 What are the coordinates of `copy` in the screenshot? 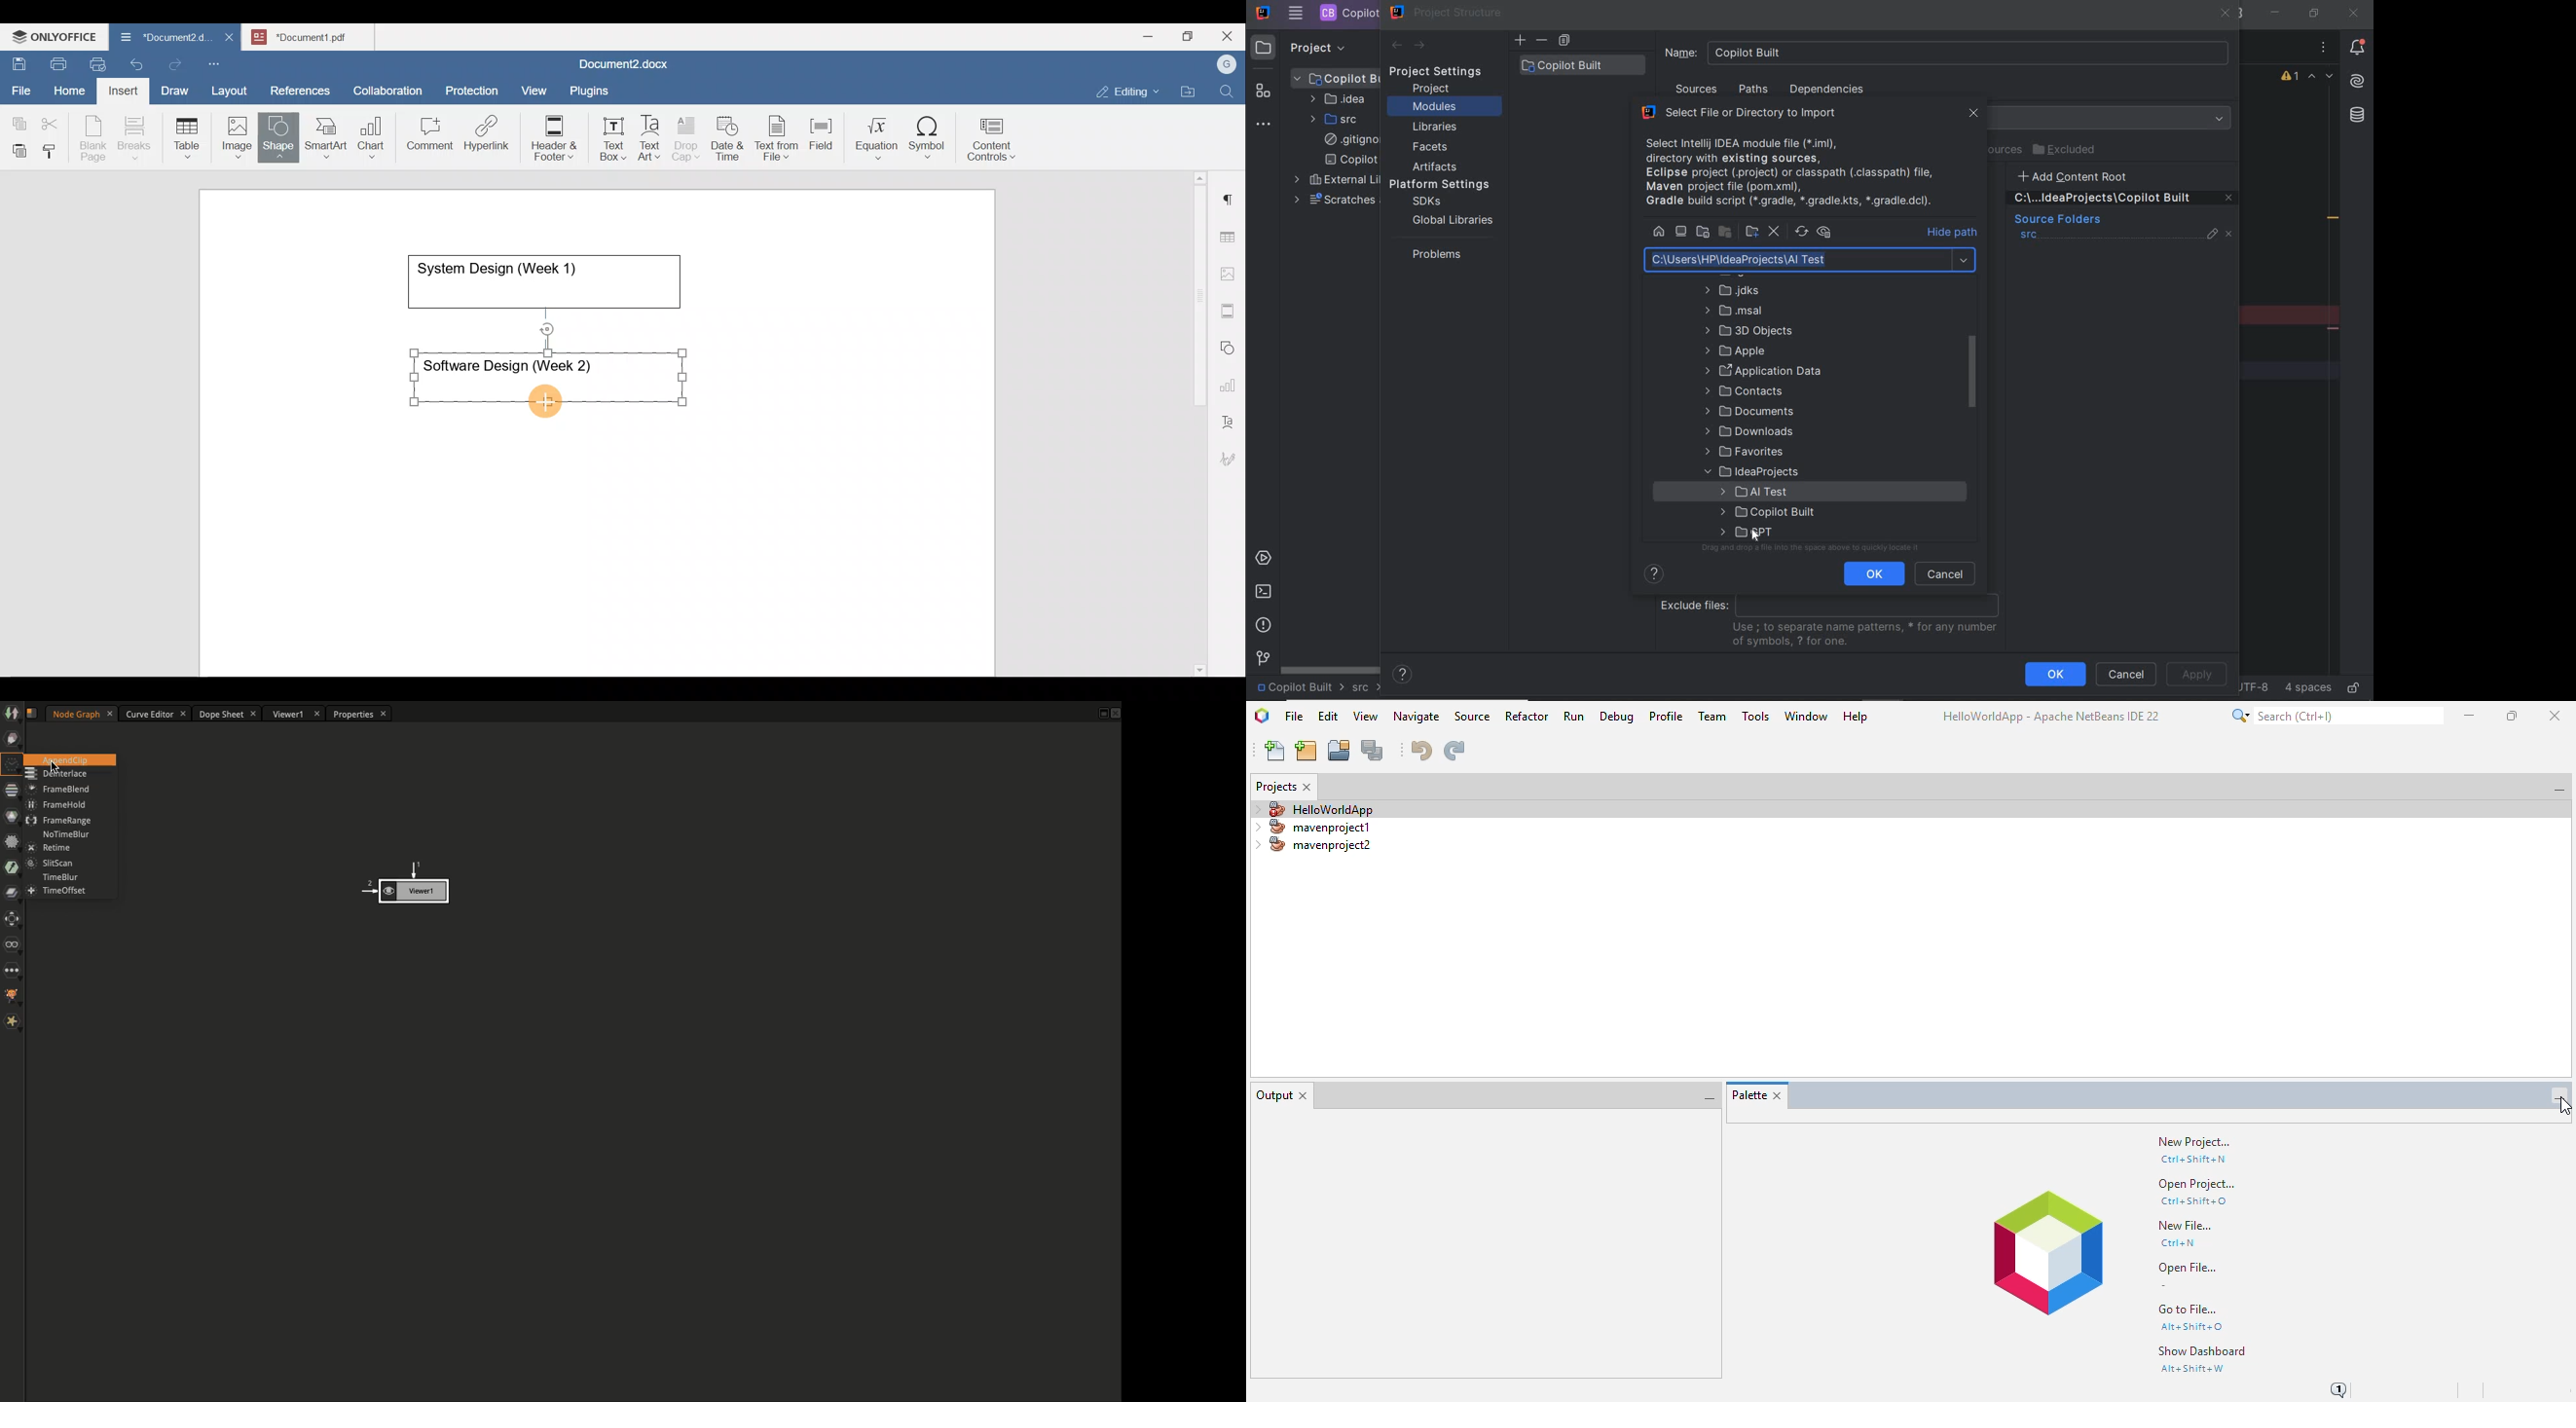 It's located at (1564, 41).